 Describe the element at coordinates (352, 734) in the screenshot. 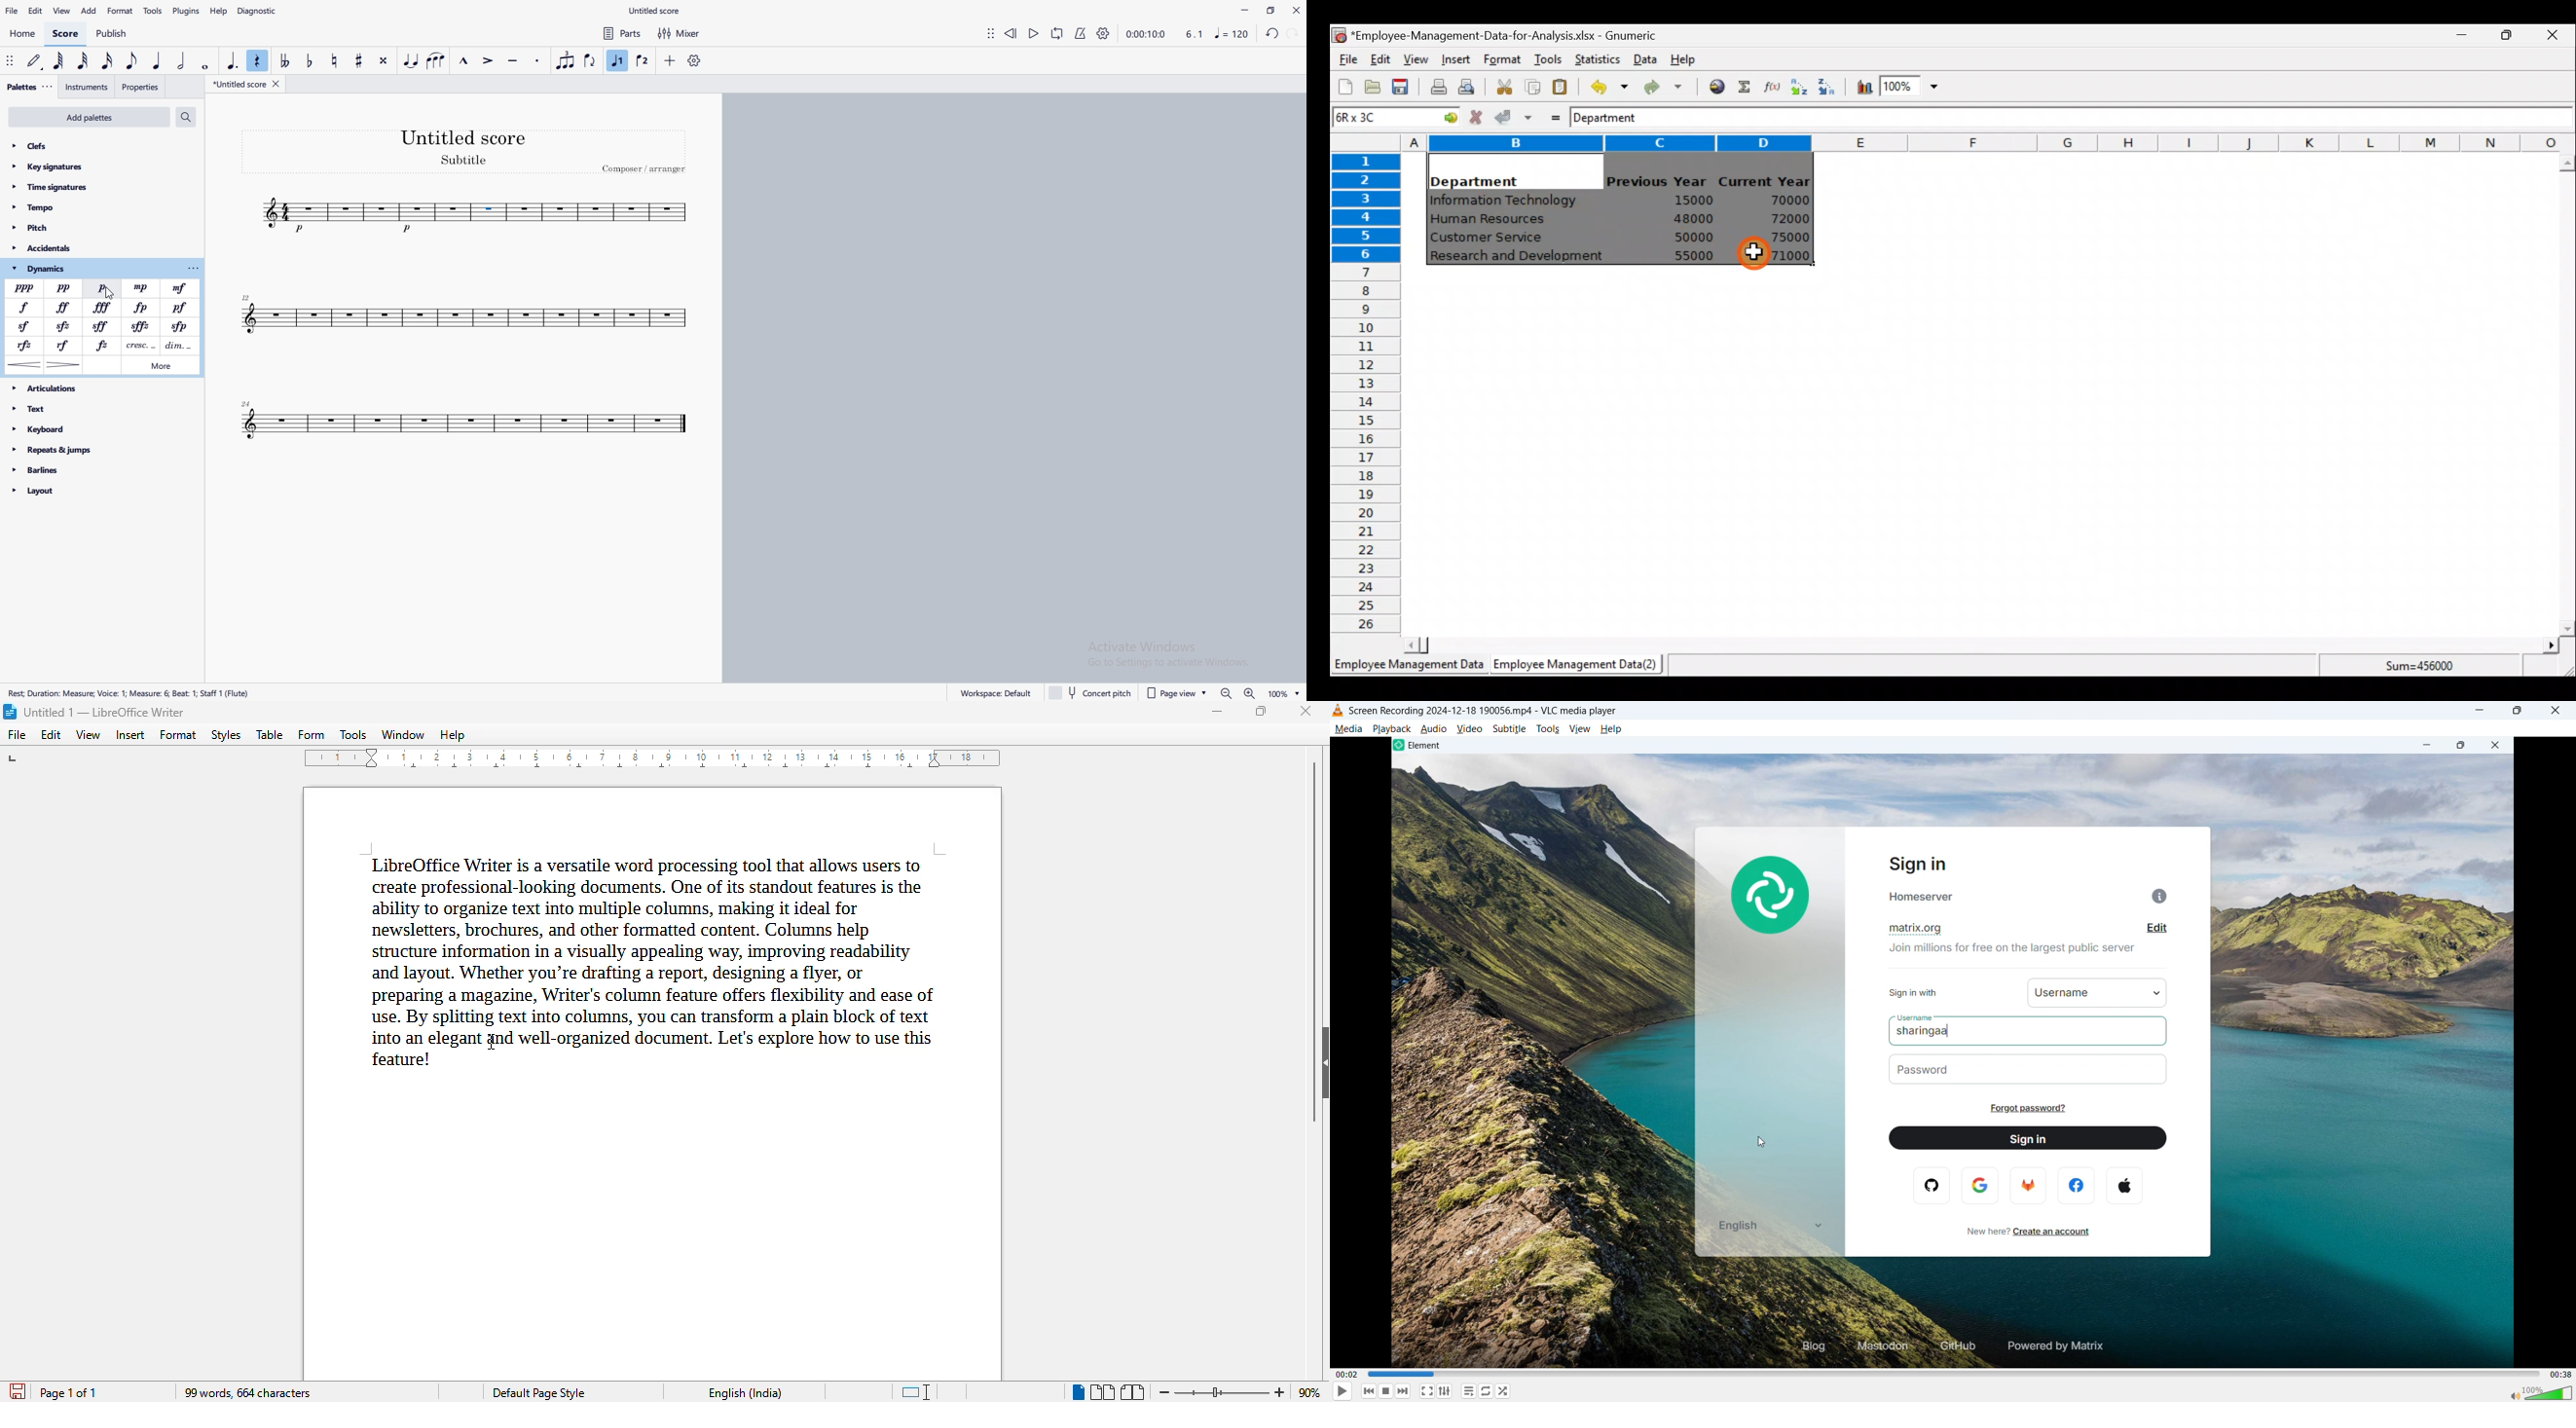

I see `tools` at that location.